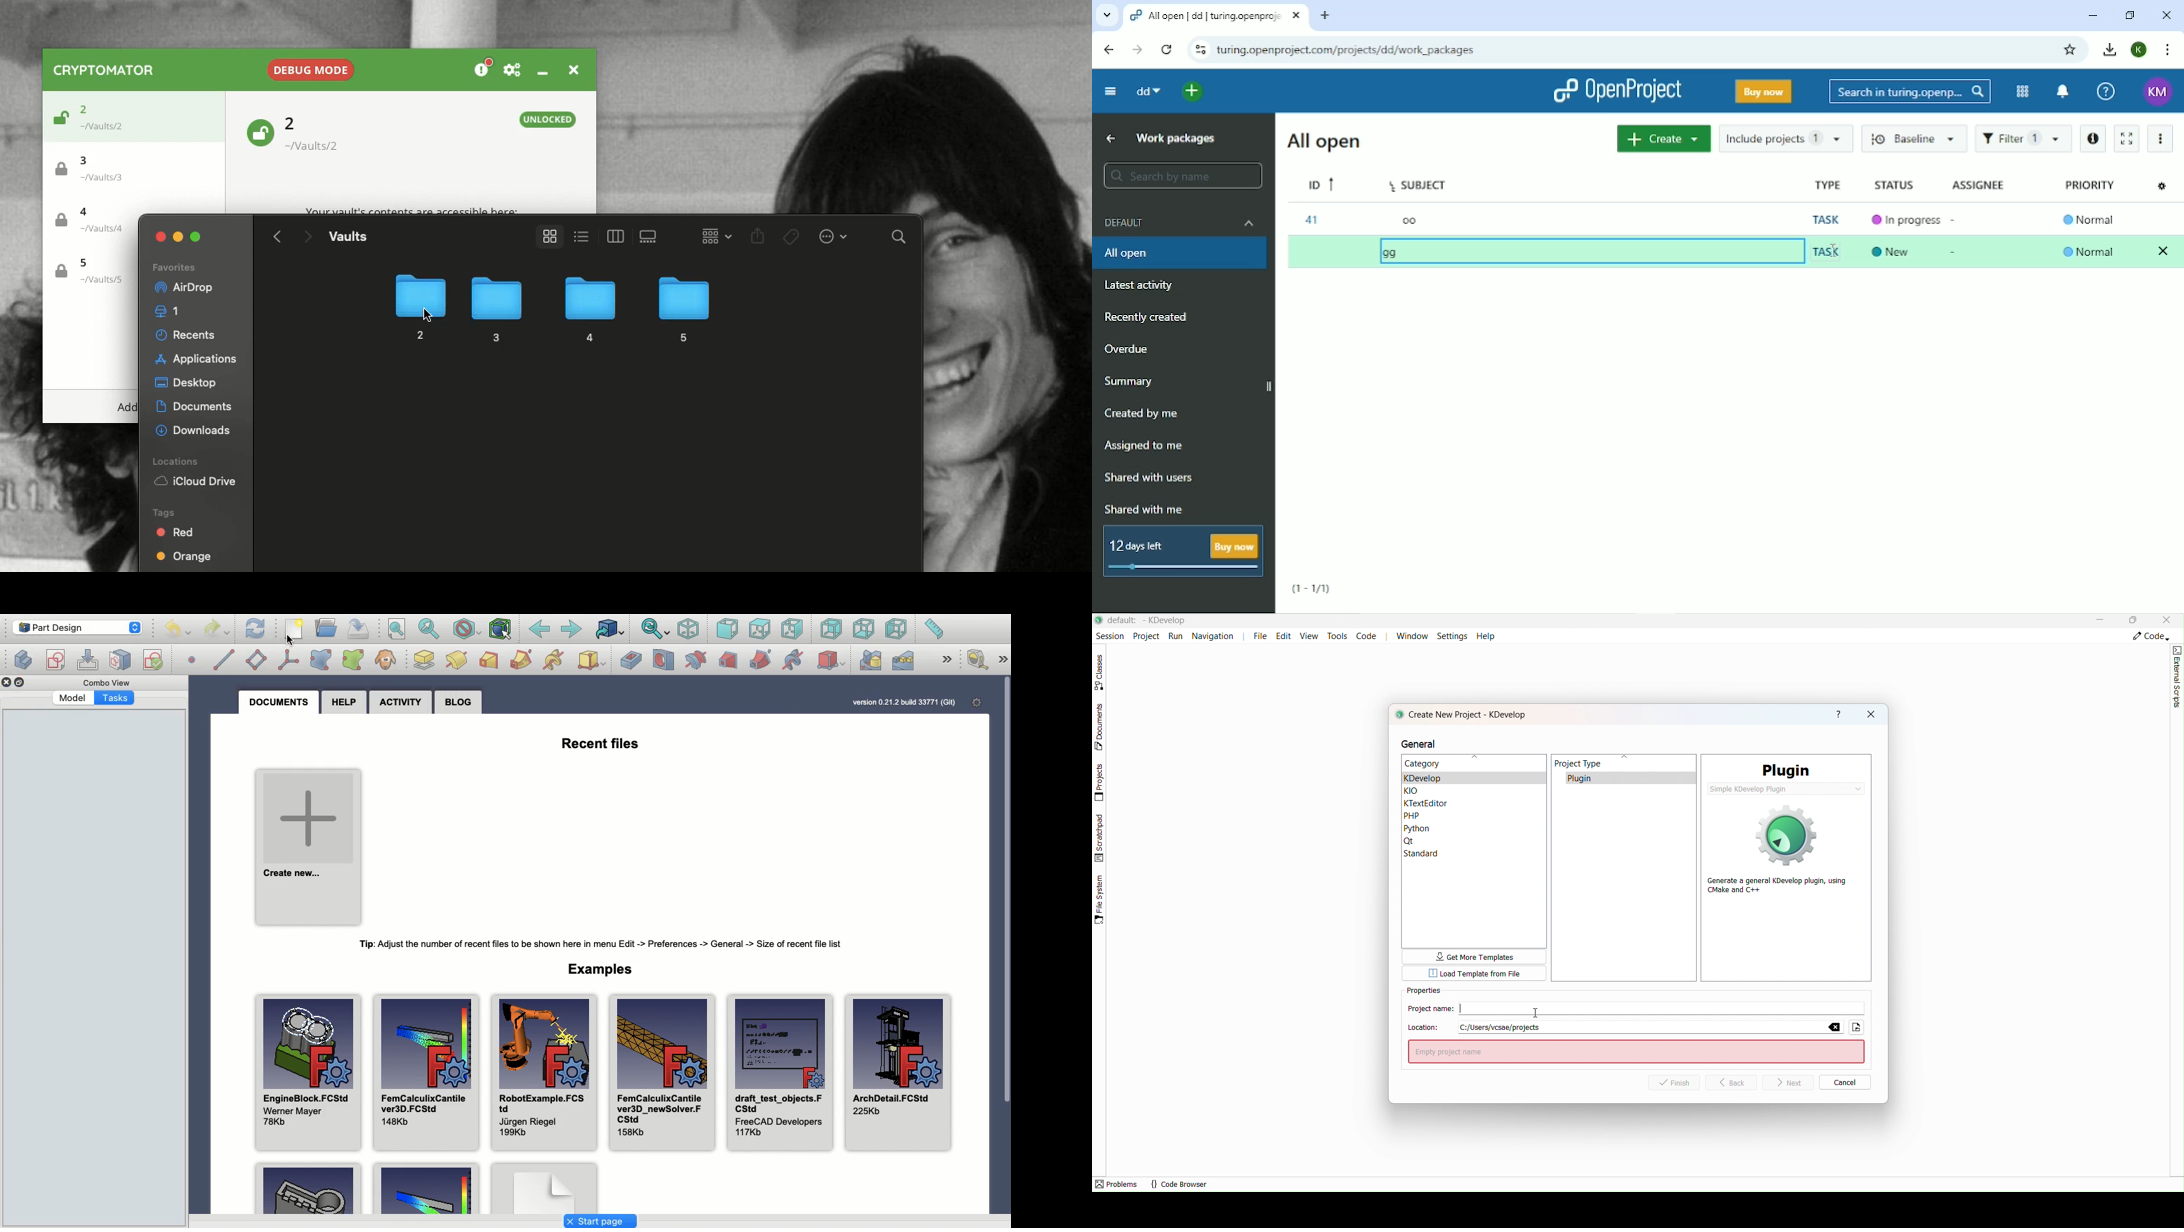 This screenshot has height=1232, width=2184. I want to click on Properties, so click(1424, 991).